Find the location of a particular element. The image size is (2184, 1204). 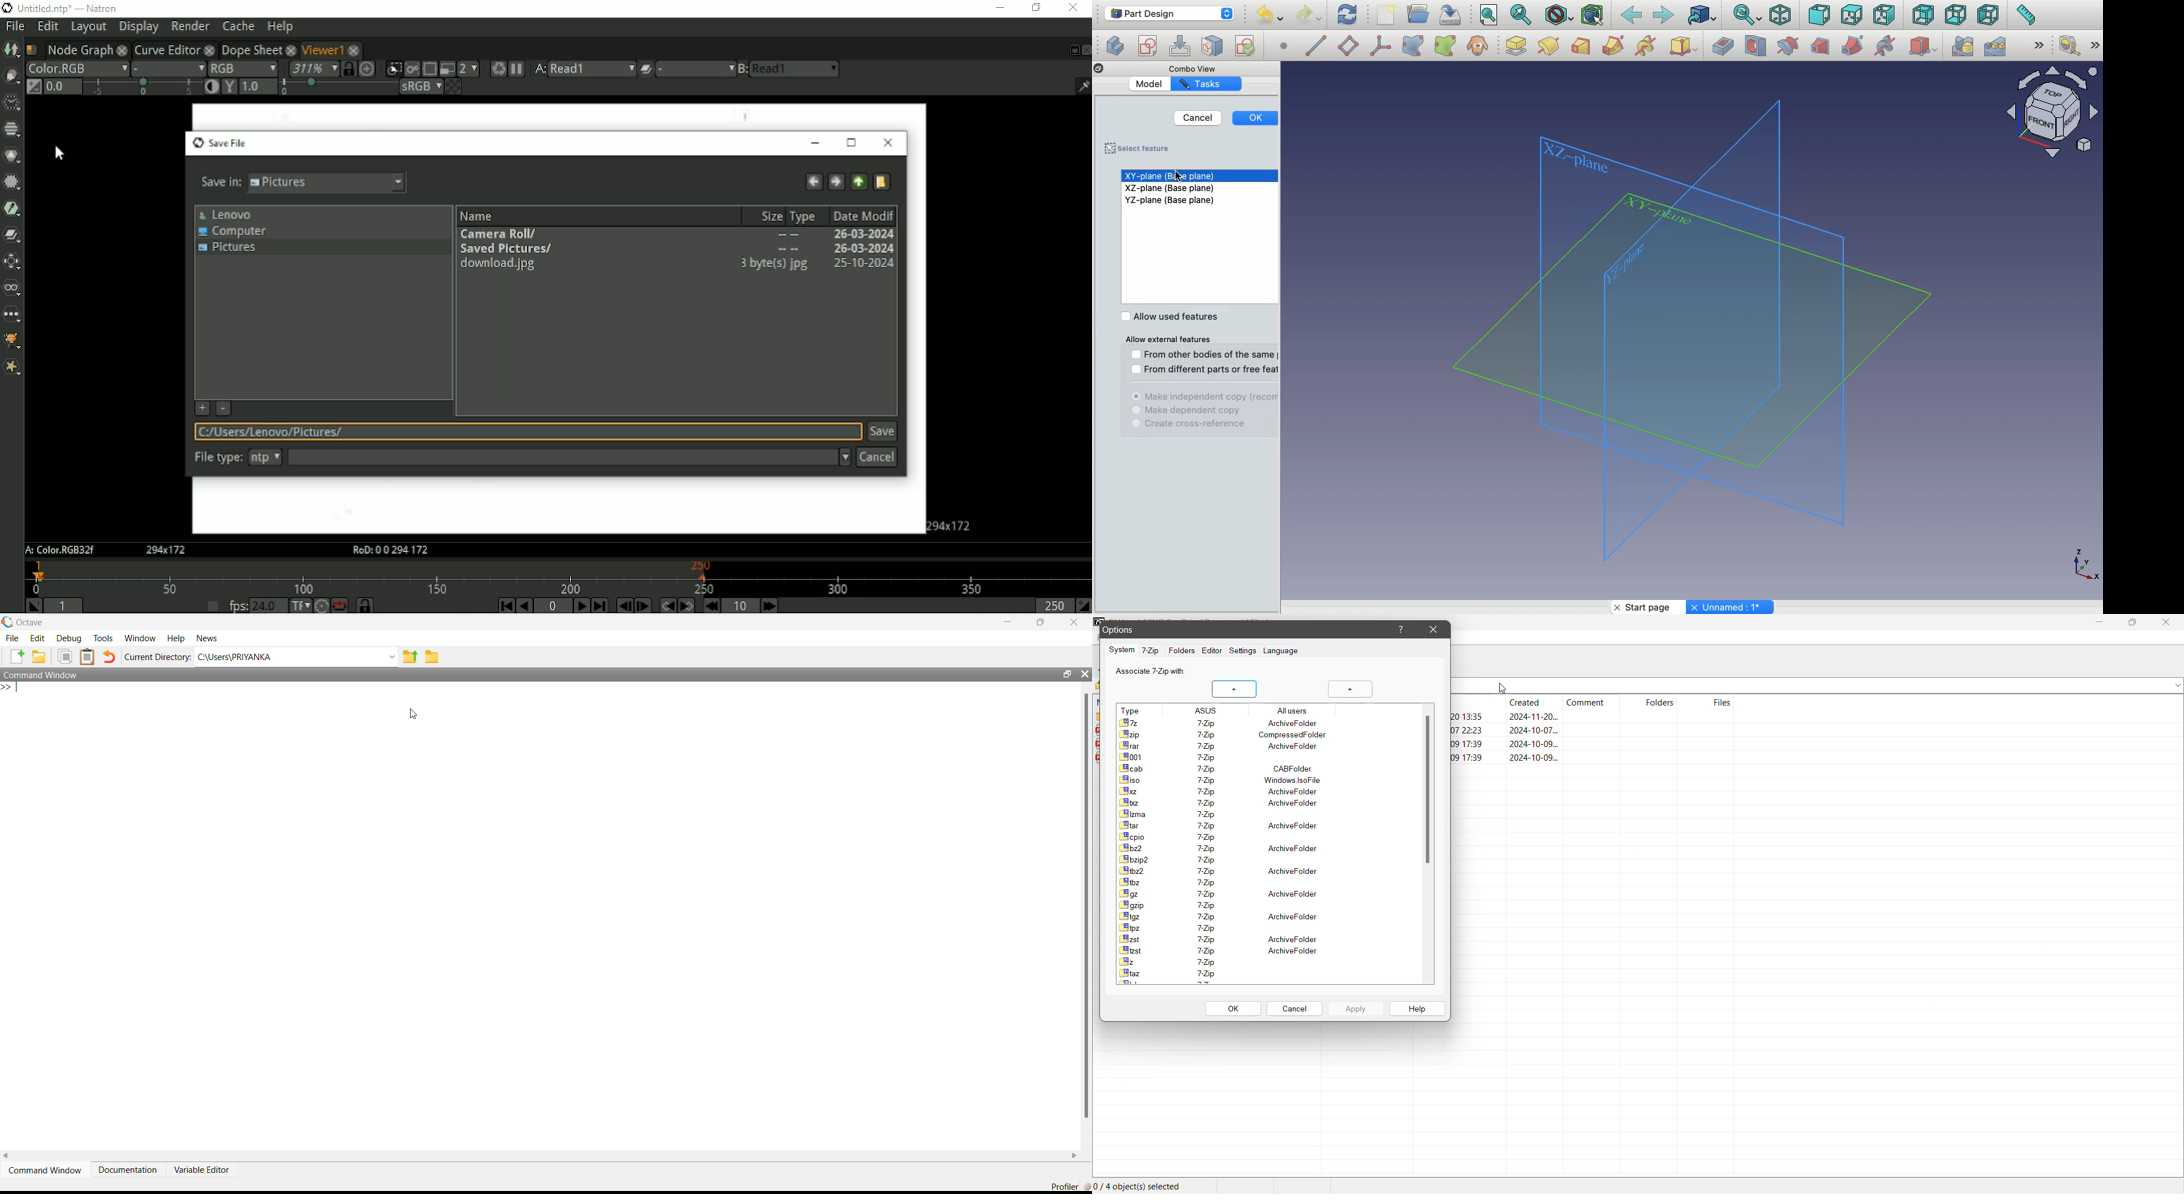

Editor is located at coordinates (1210, 652).